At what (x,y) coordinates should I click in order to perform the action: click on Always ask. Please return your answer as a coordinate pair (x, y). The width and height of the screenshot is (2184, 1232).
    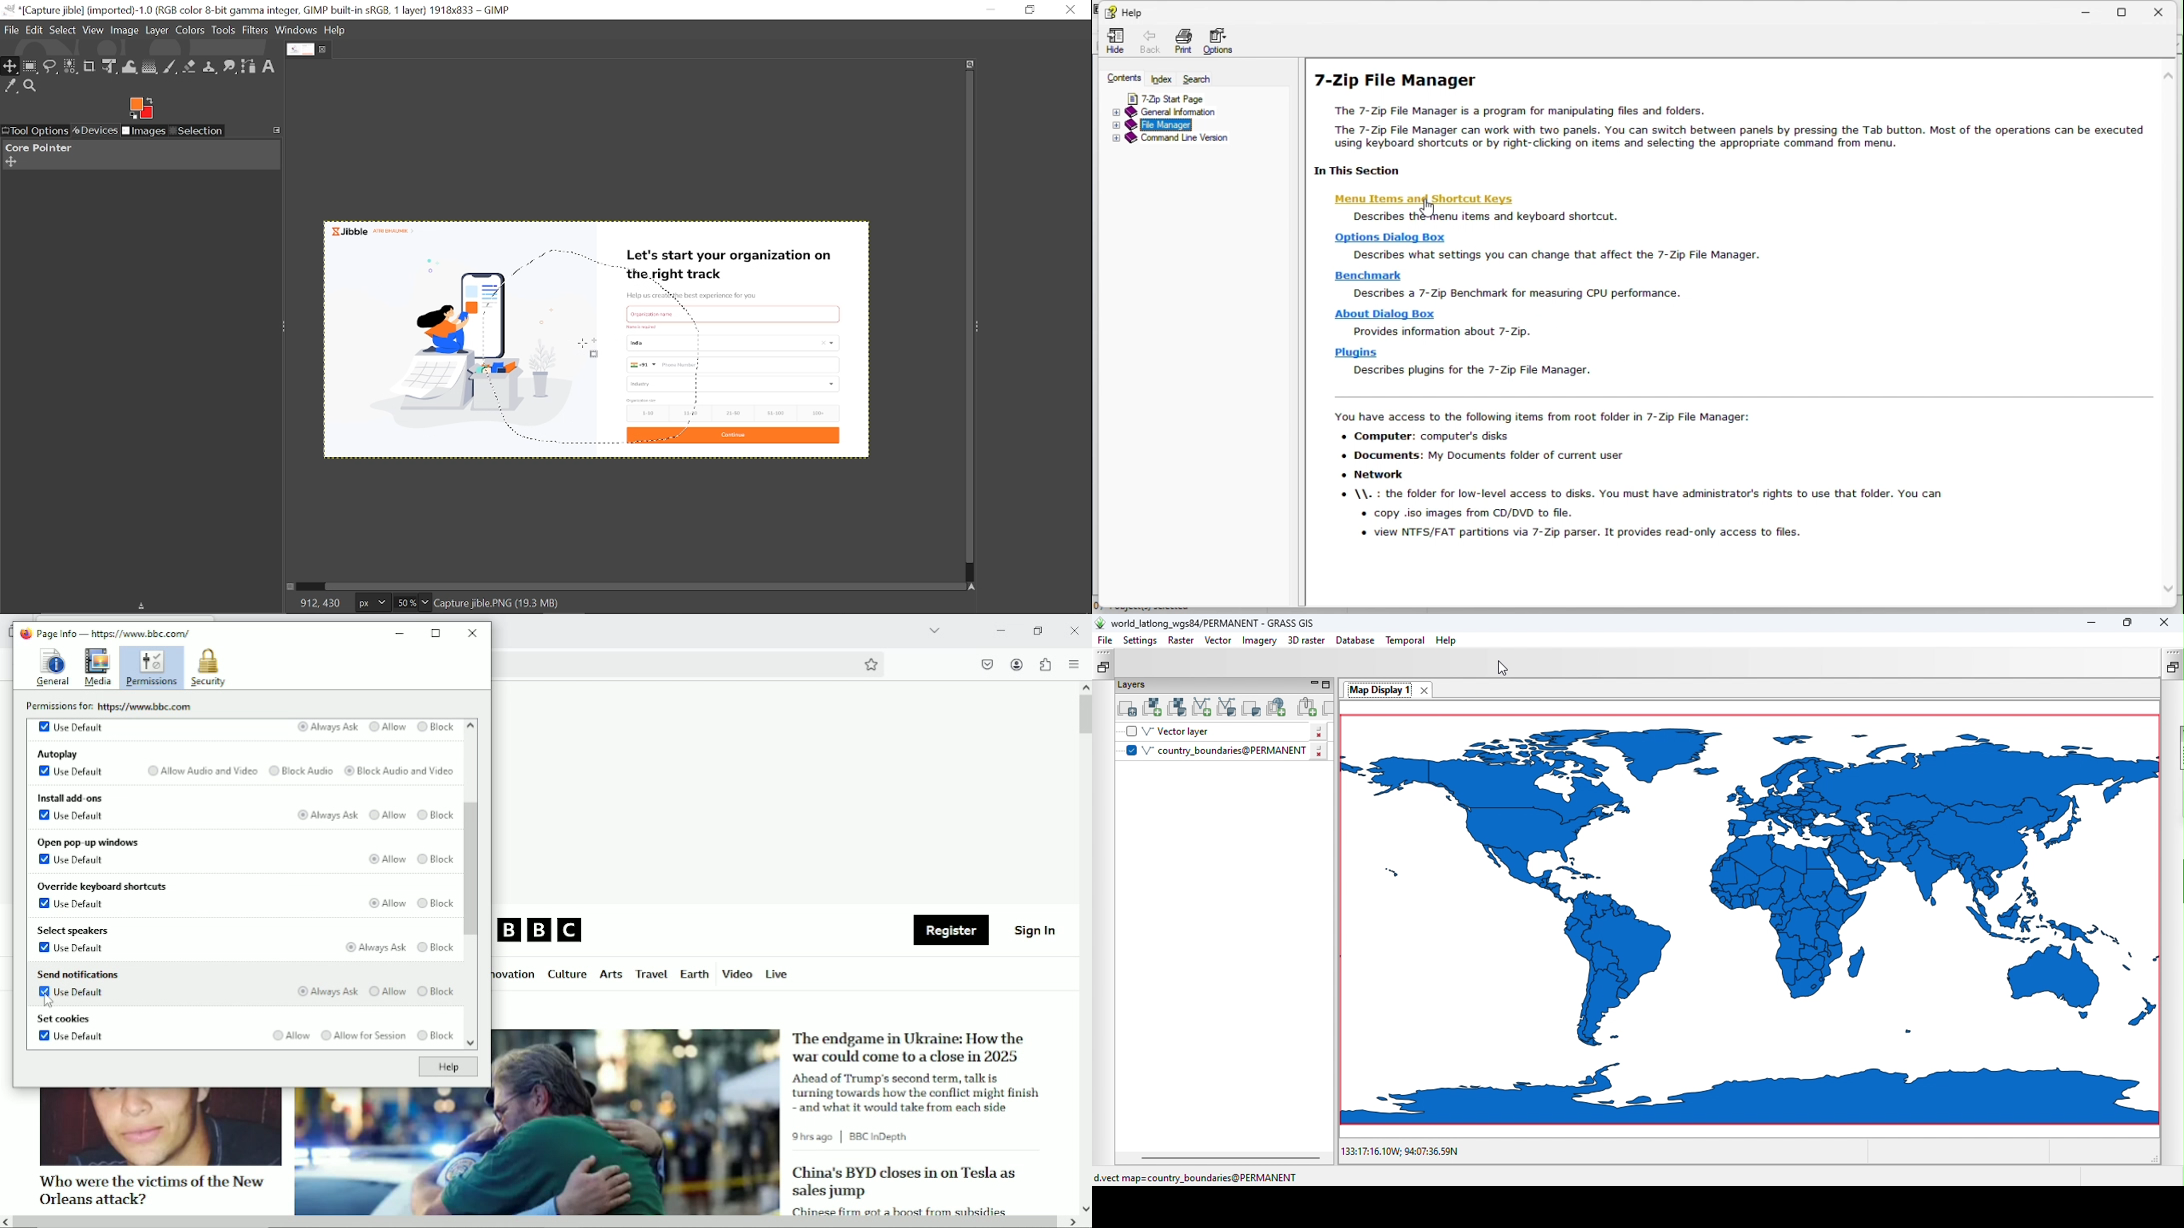
    Looking at the image, I should click on (327, 816).